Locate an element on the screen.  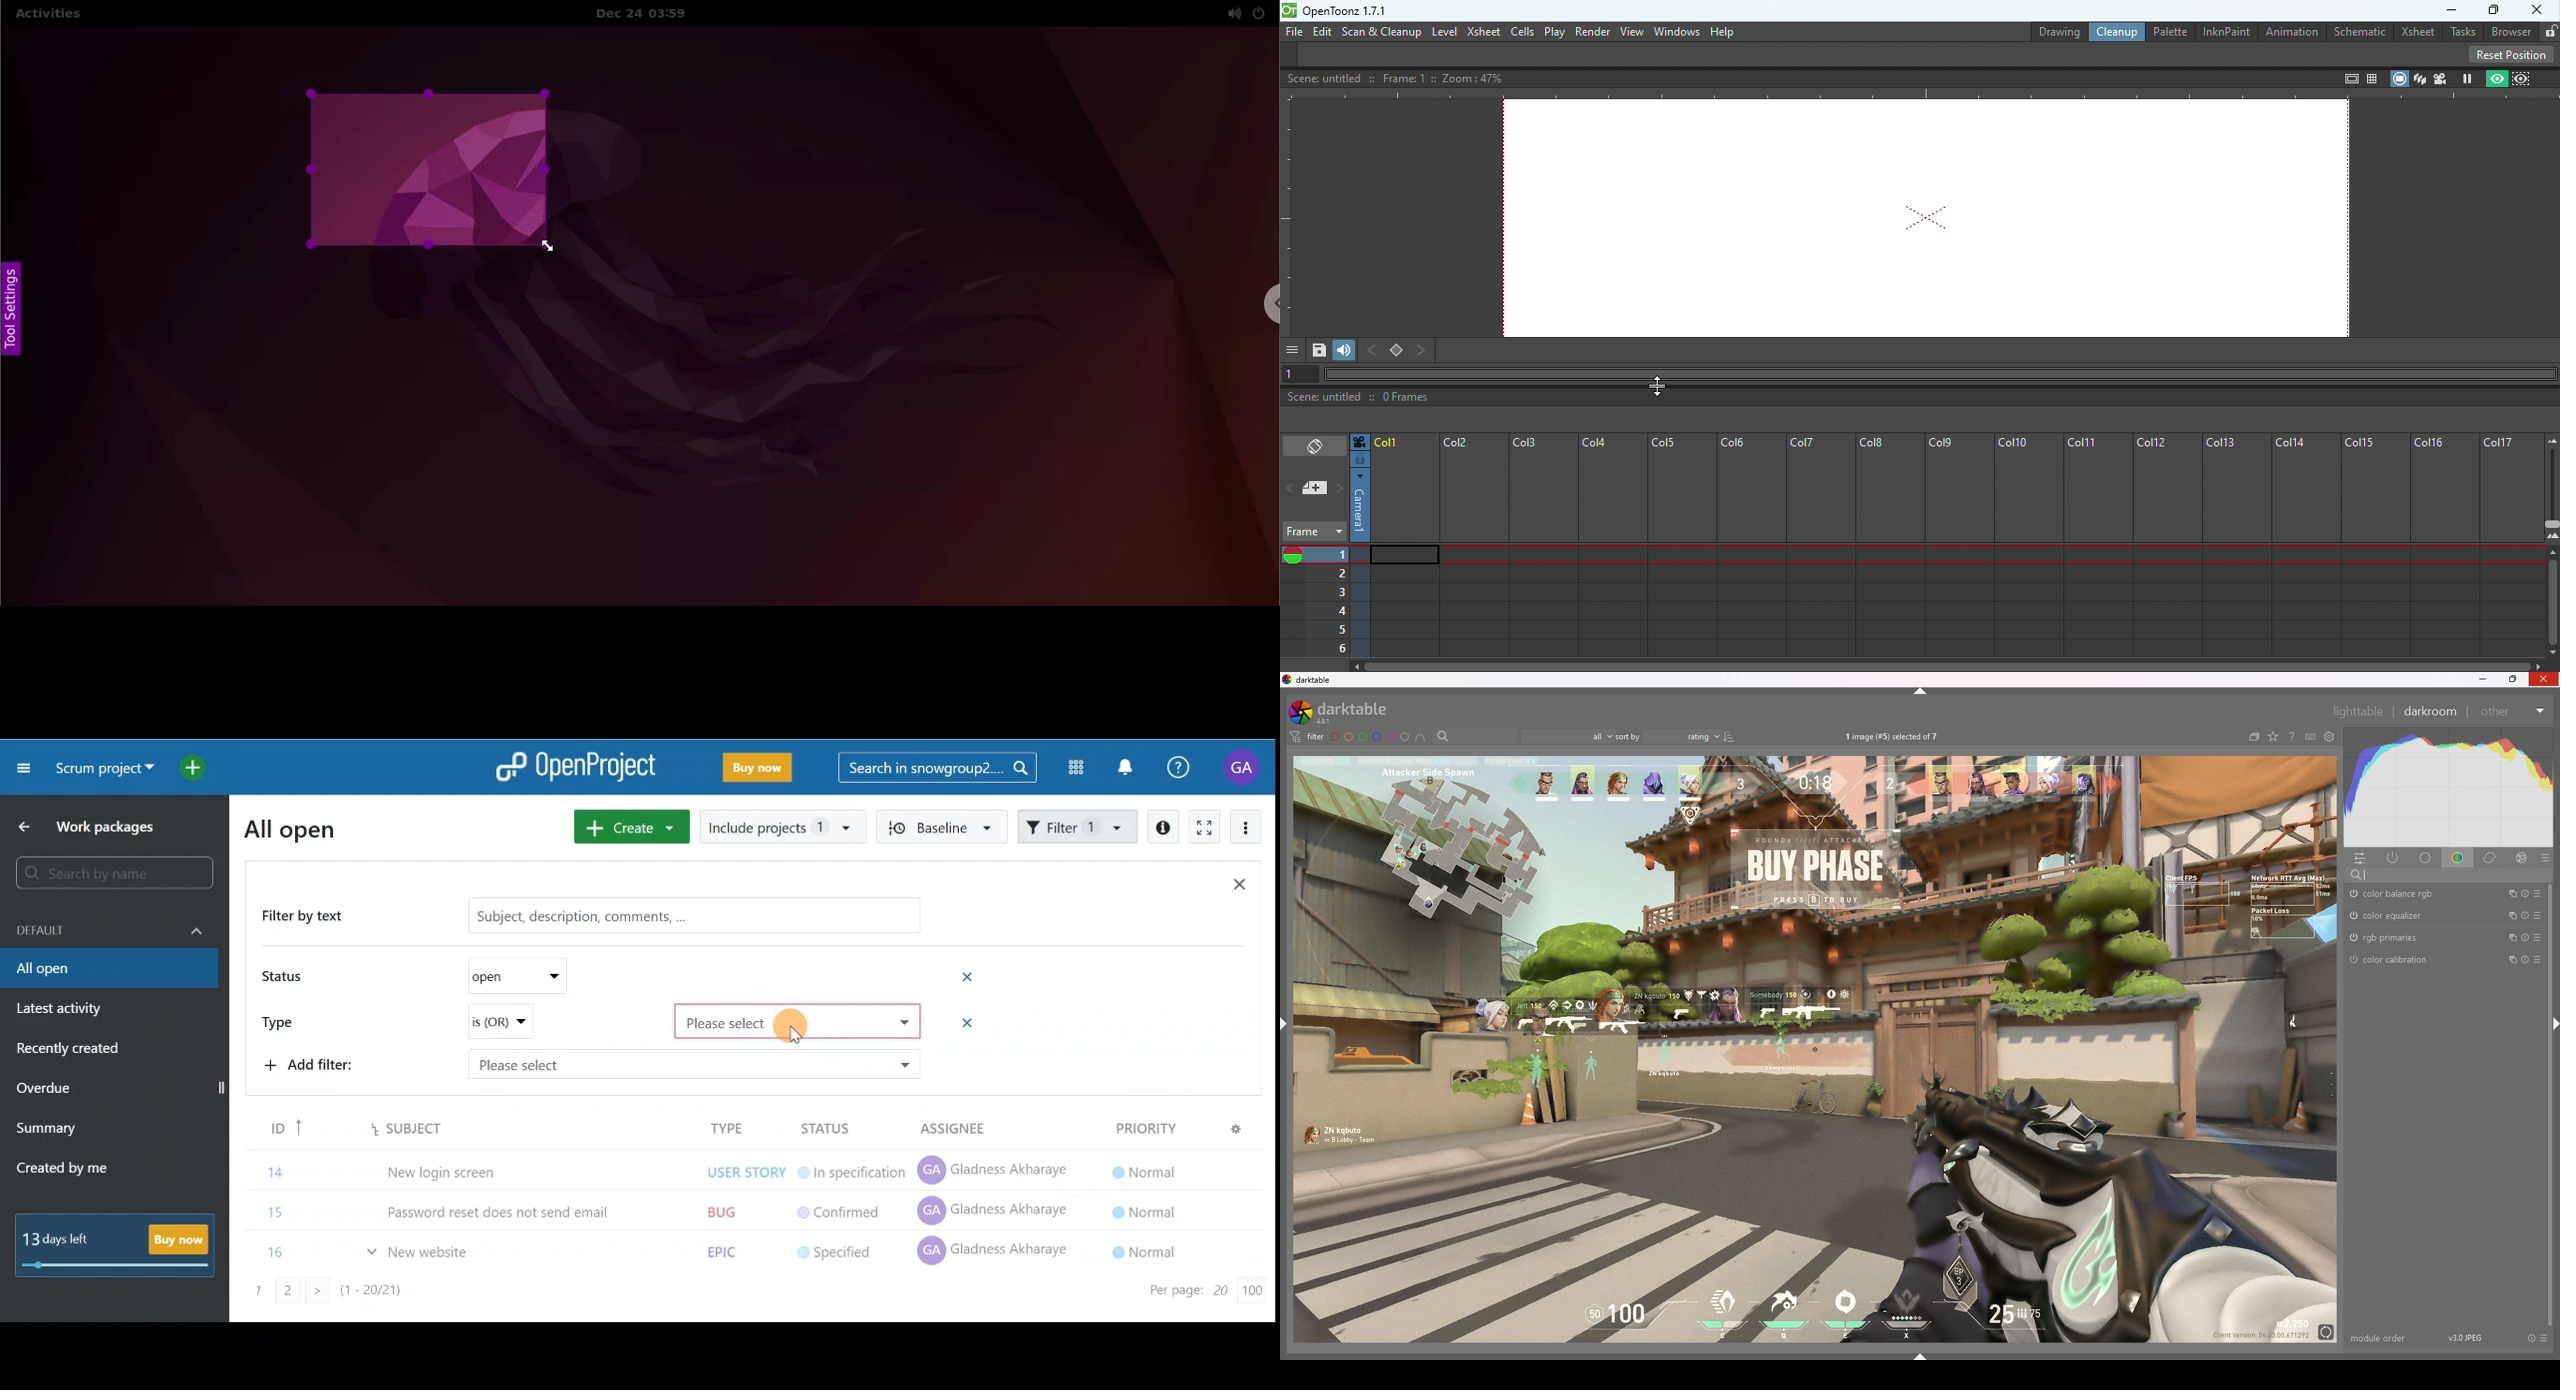
cursor navigation is located at coordinates (551, 248).